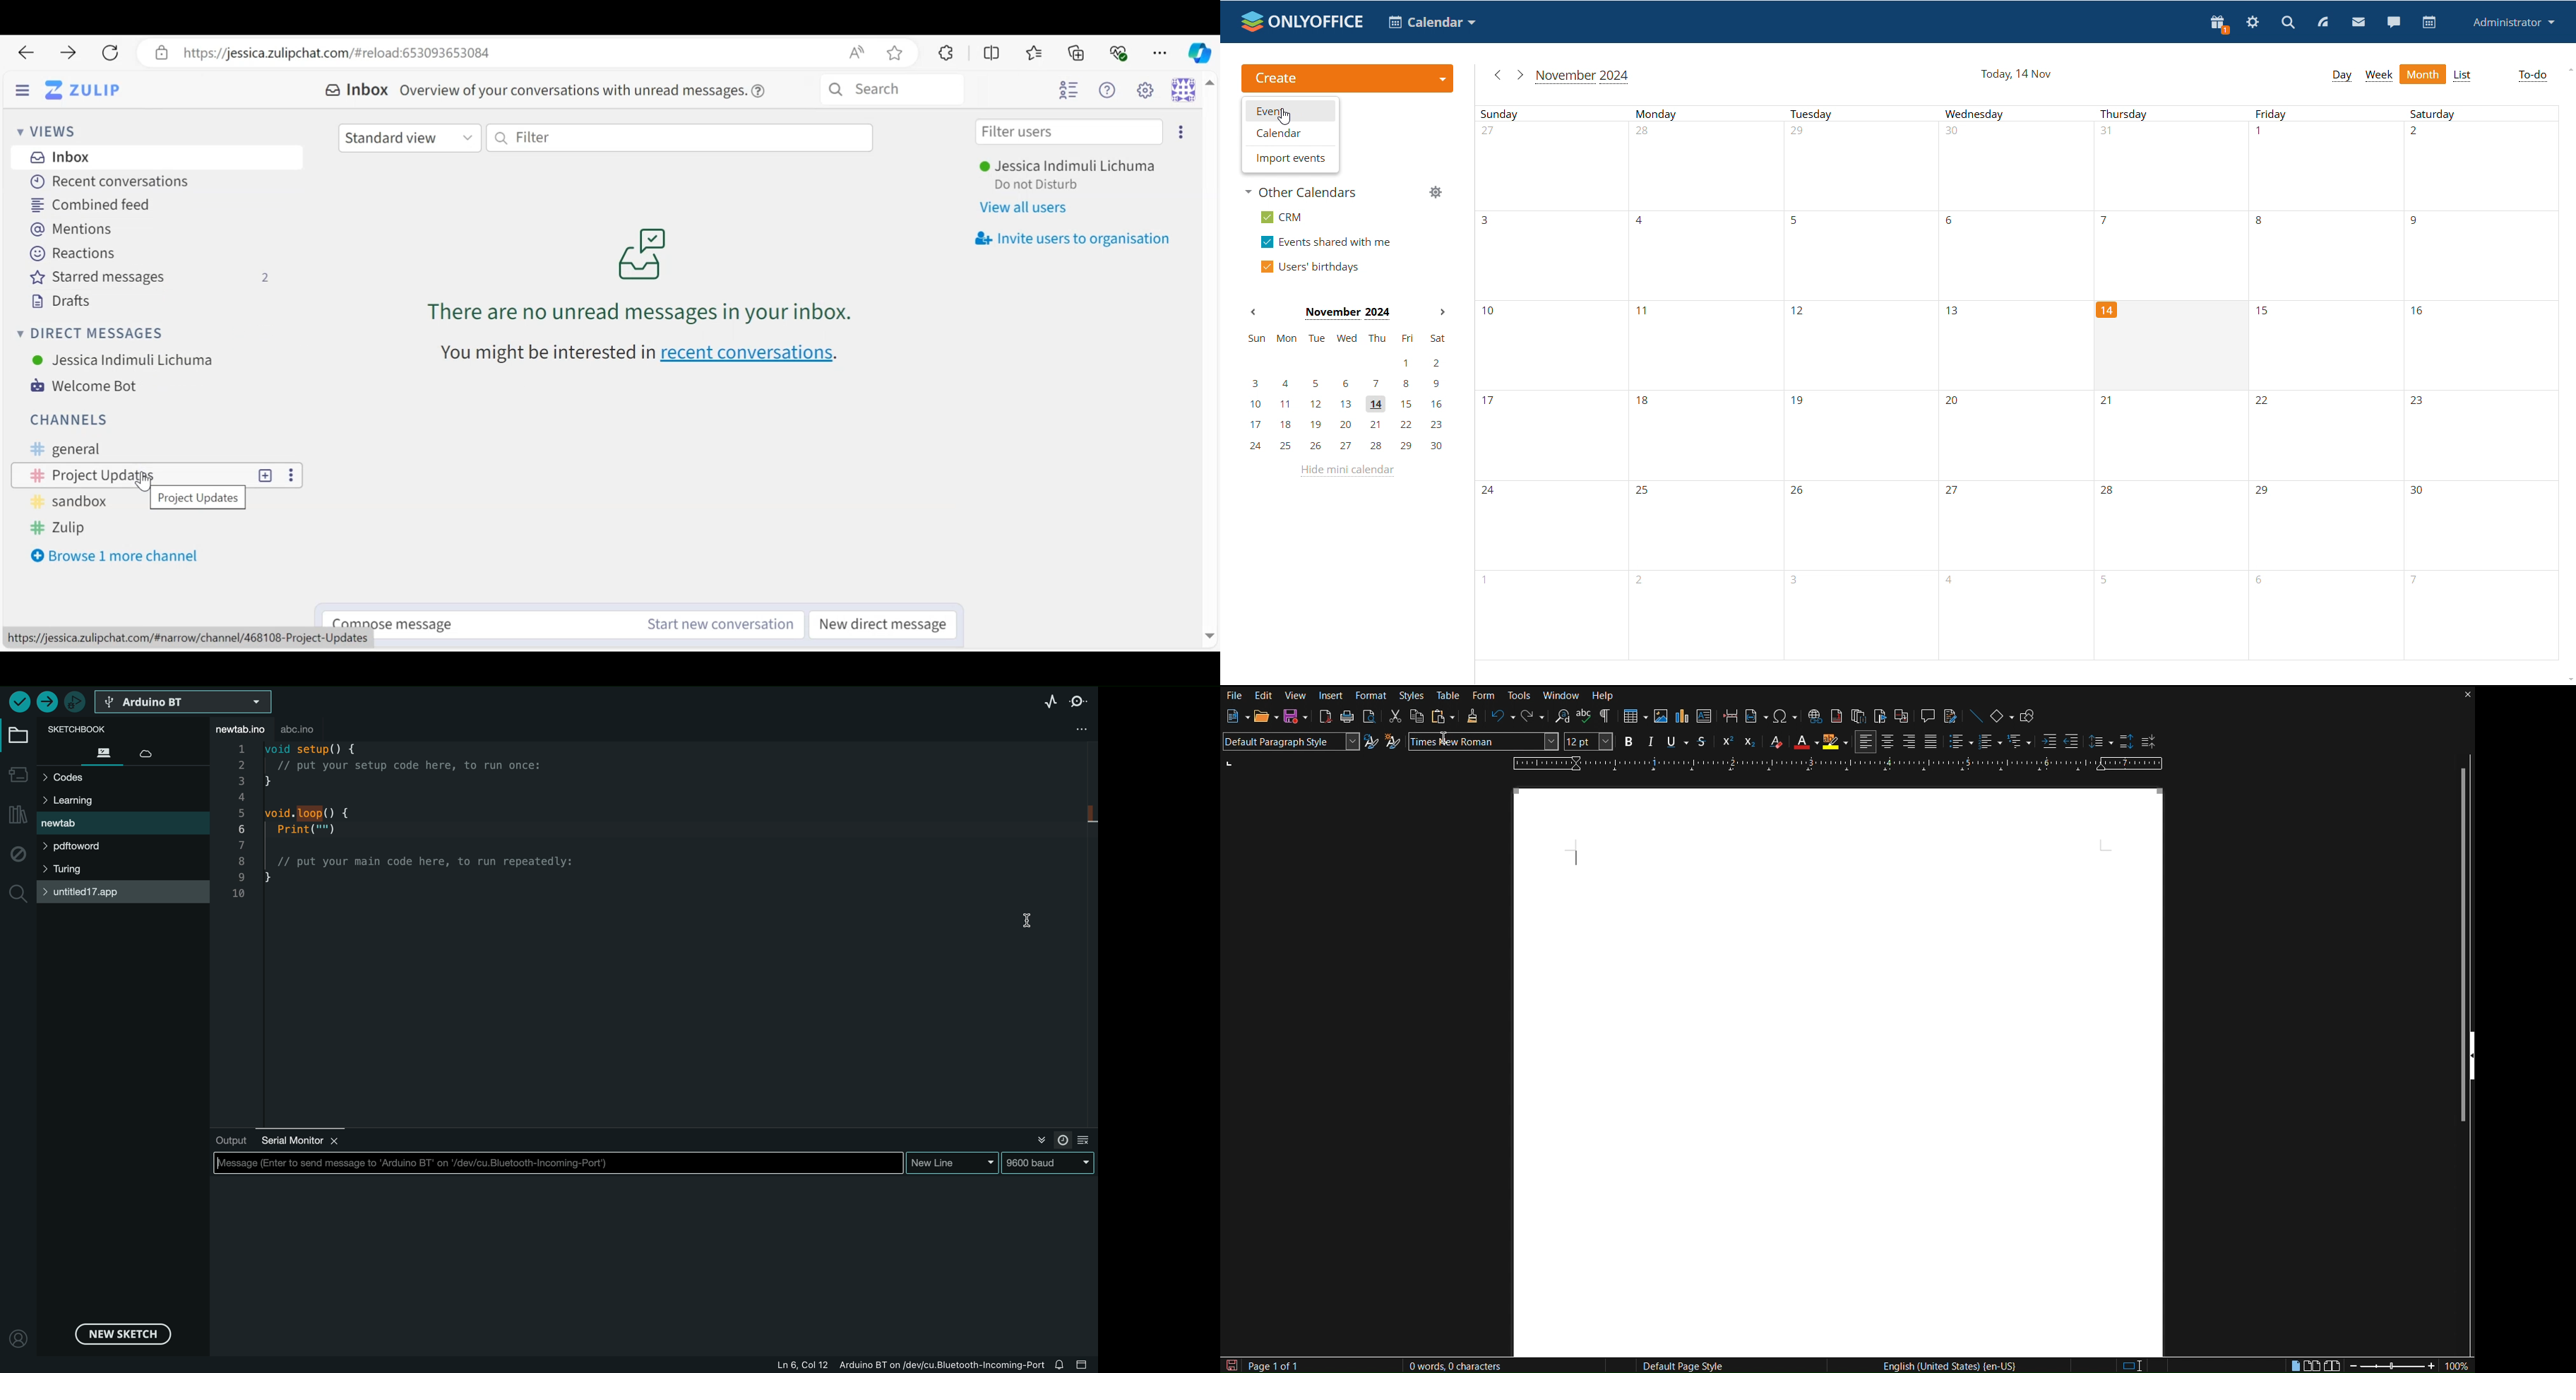 The width and height of the screenshot is (2576, 1400). What do you see at coordinates (1785, 345) in the screenshot?
I see `Different dates of the month` at bounding box center [1785, 345].